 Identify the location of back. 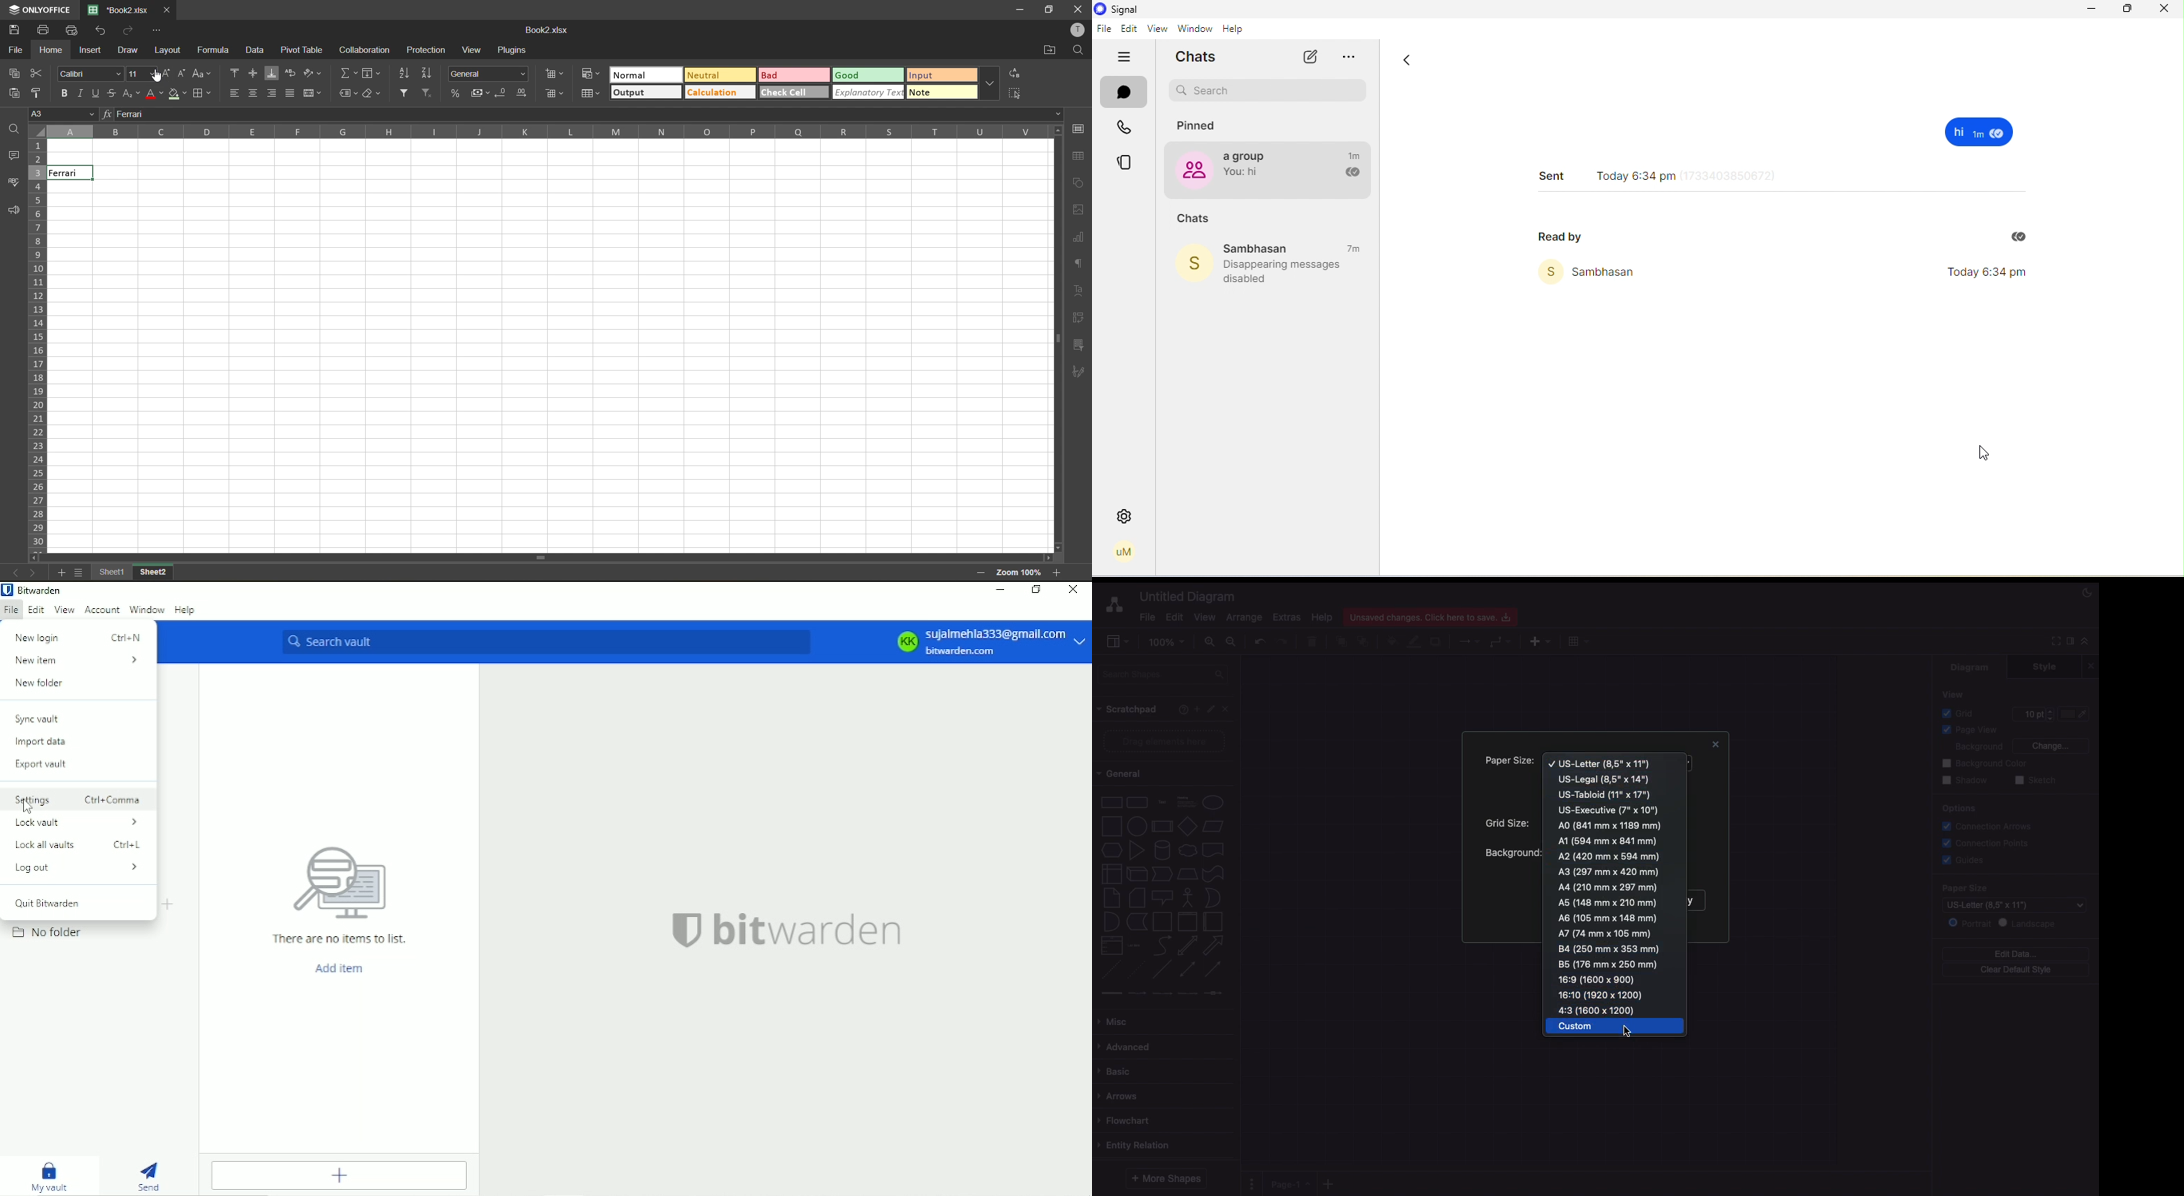
(1407, 63).